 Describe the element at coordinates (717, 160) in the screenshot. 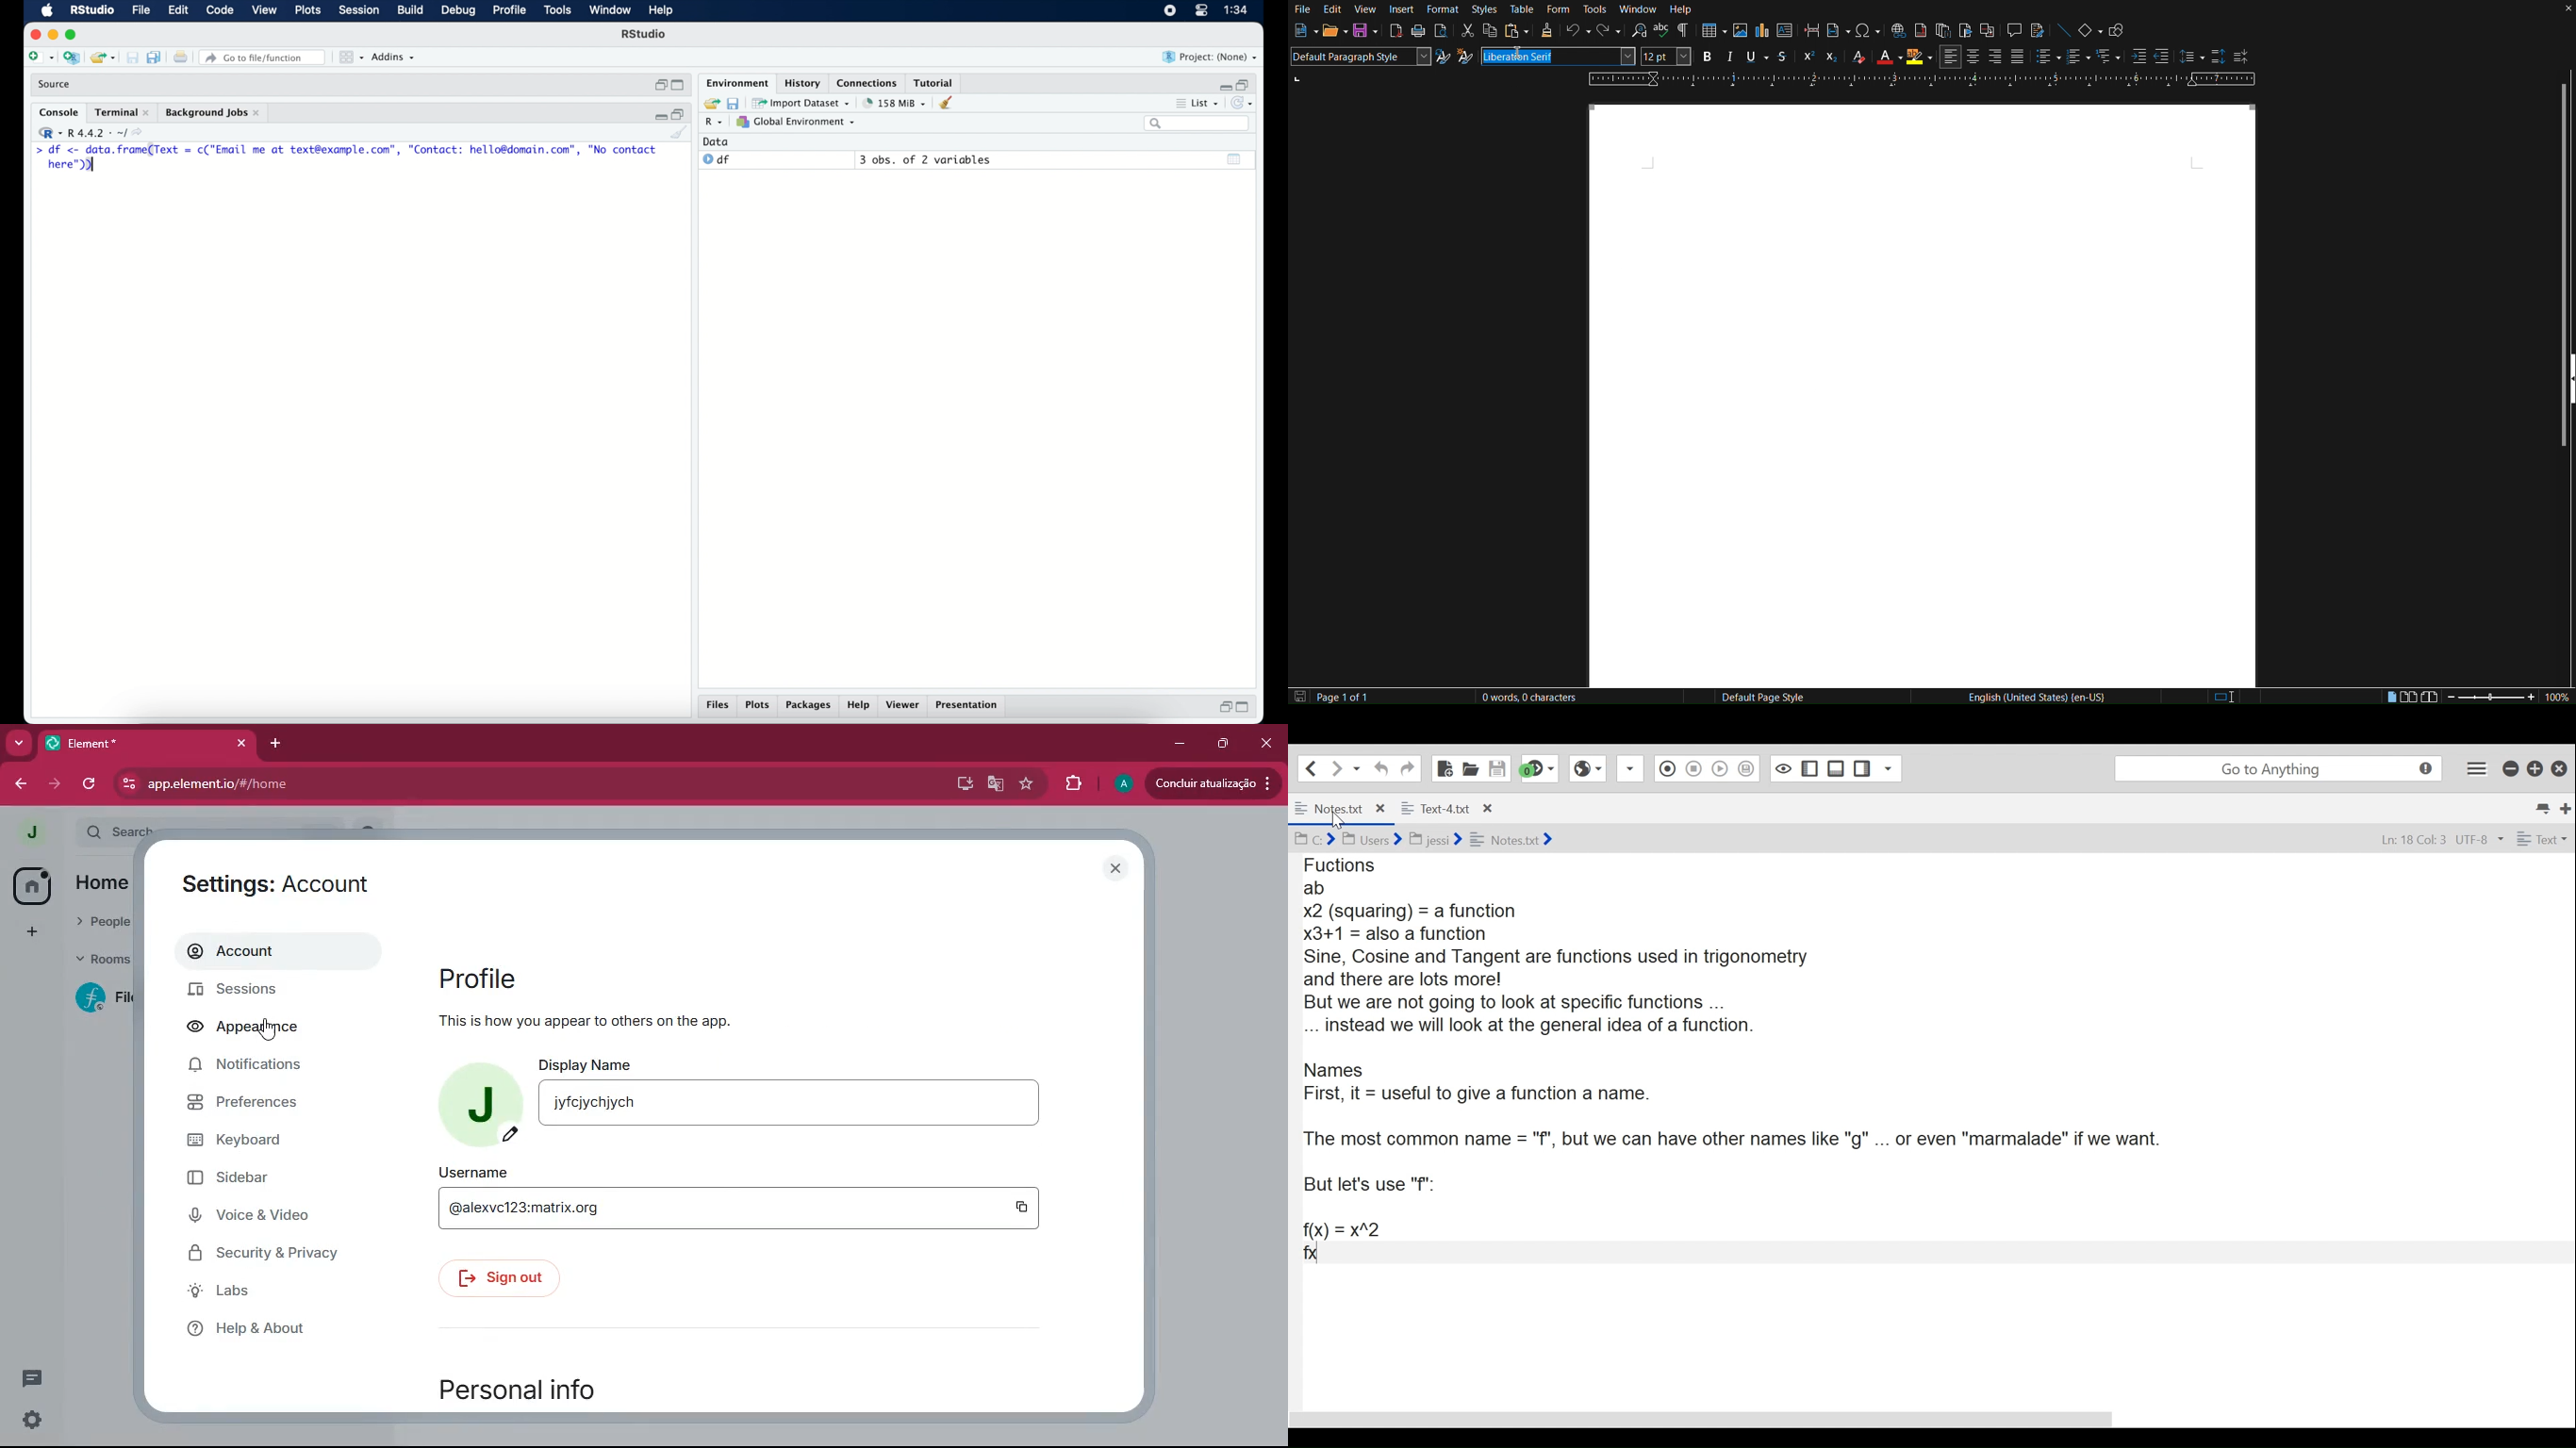

I see `df` at that location.